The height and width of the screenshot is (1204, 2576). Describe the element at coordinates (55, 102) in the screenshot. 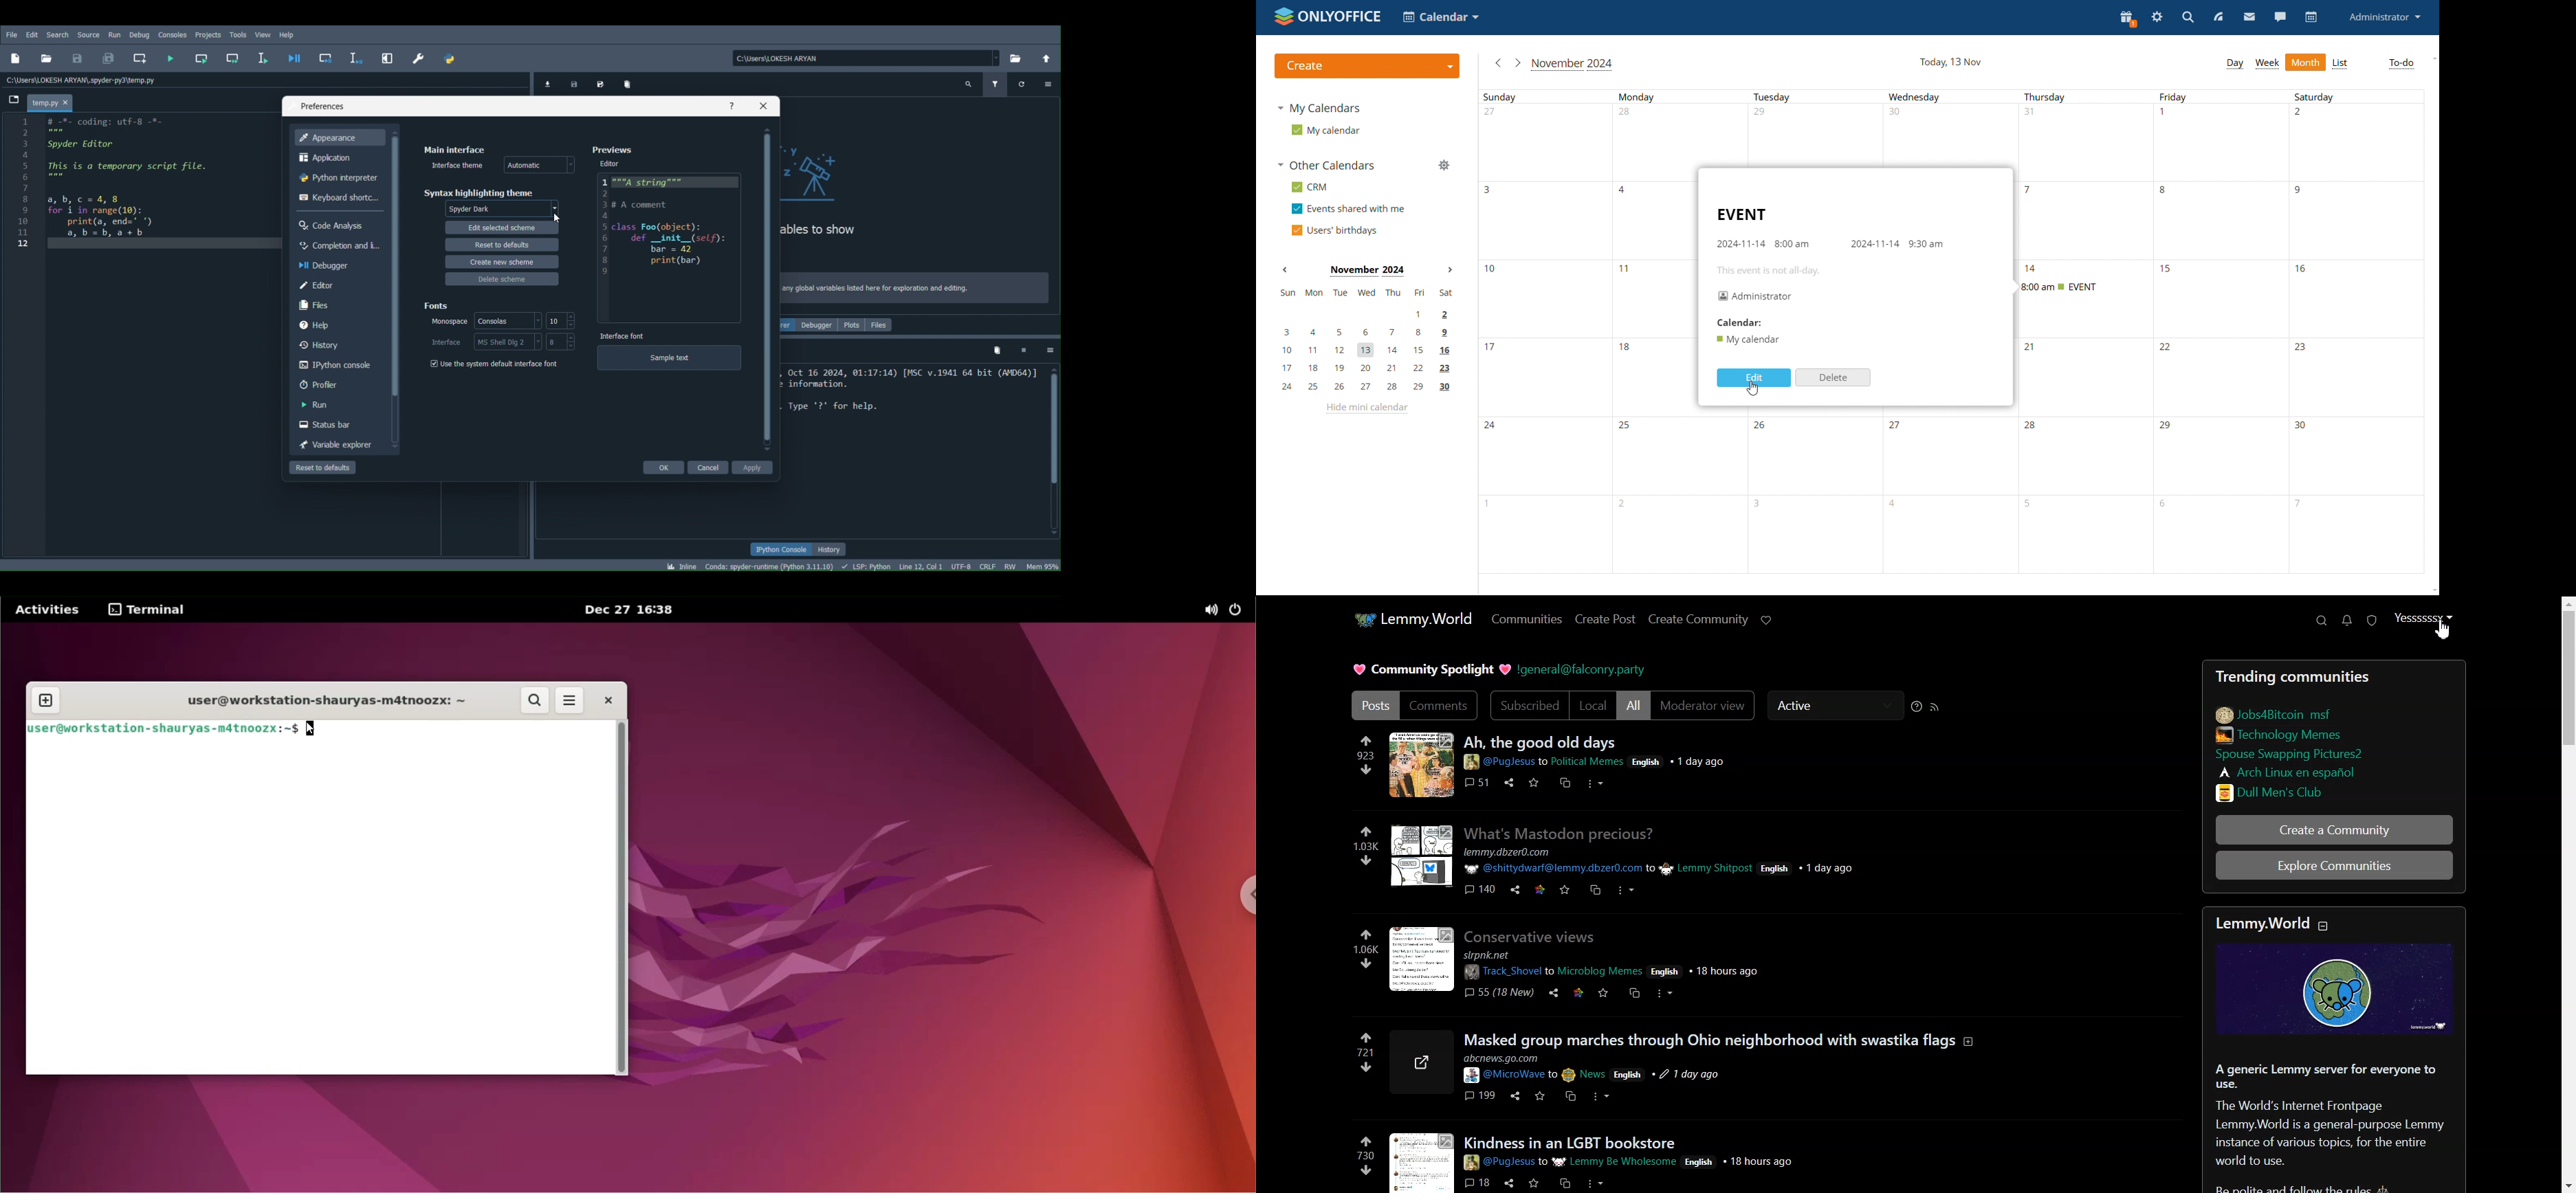

I see `Project name` at that location.